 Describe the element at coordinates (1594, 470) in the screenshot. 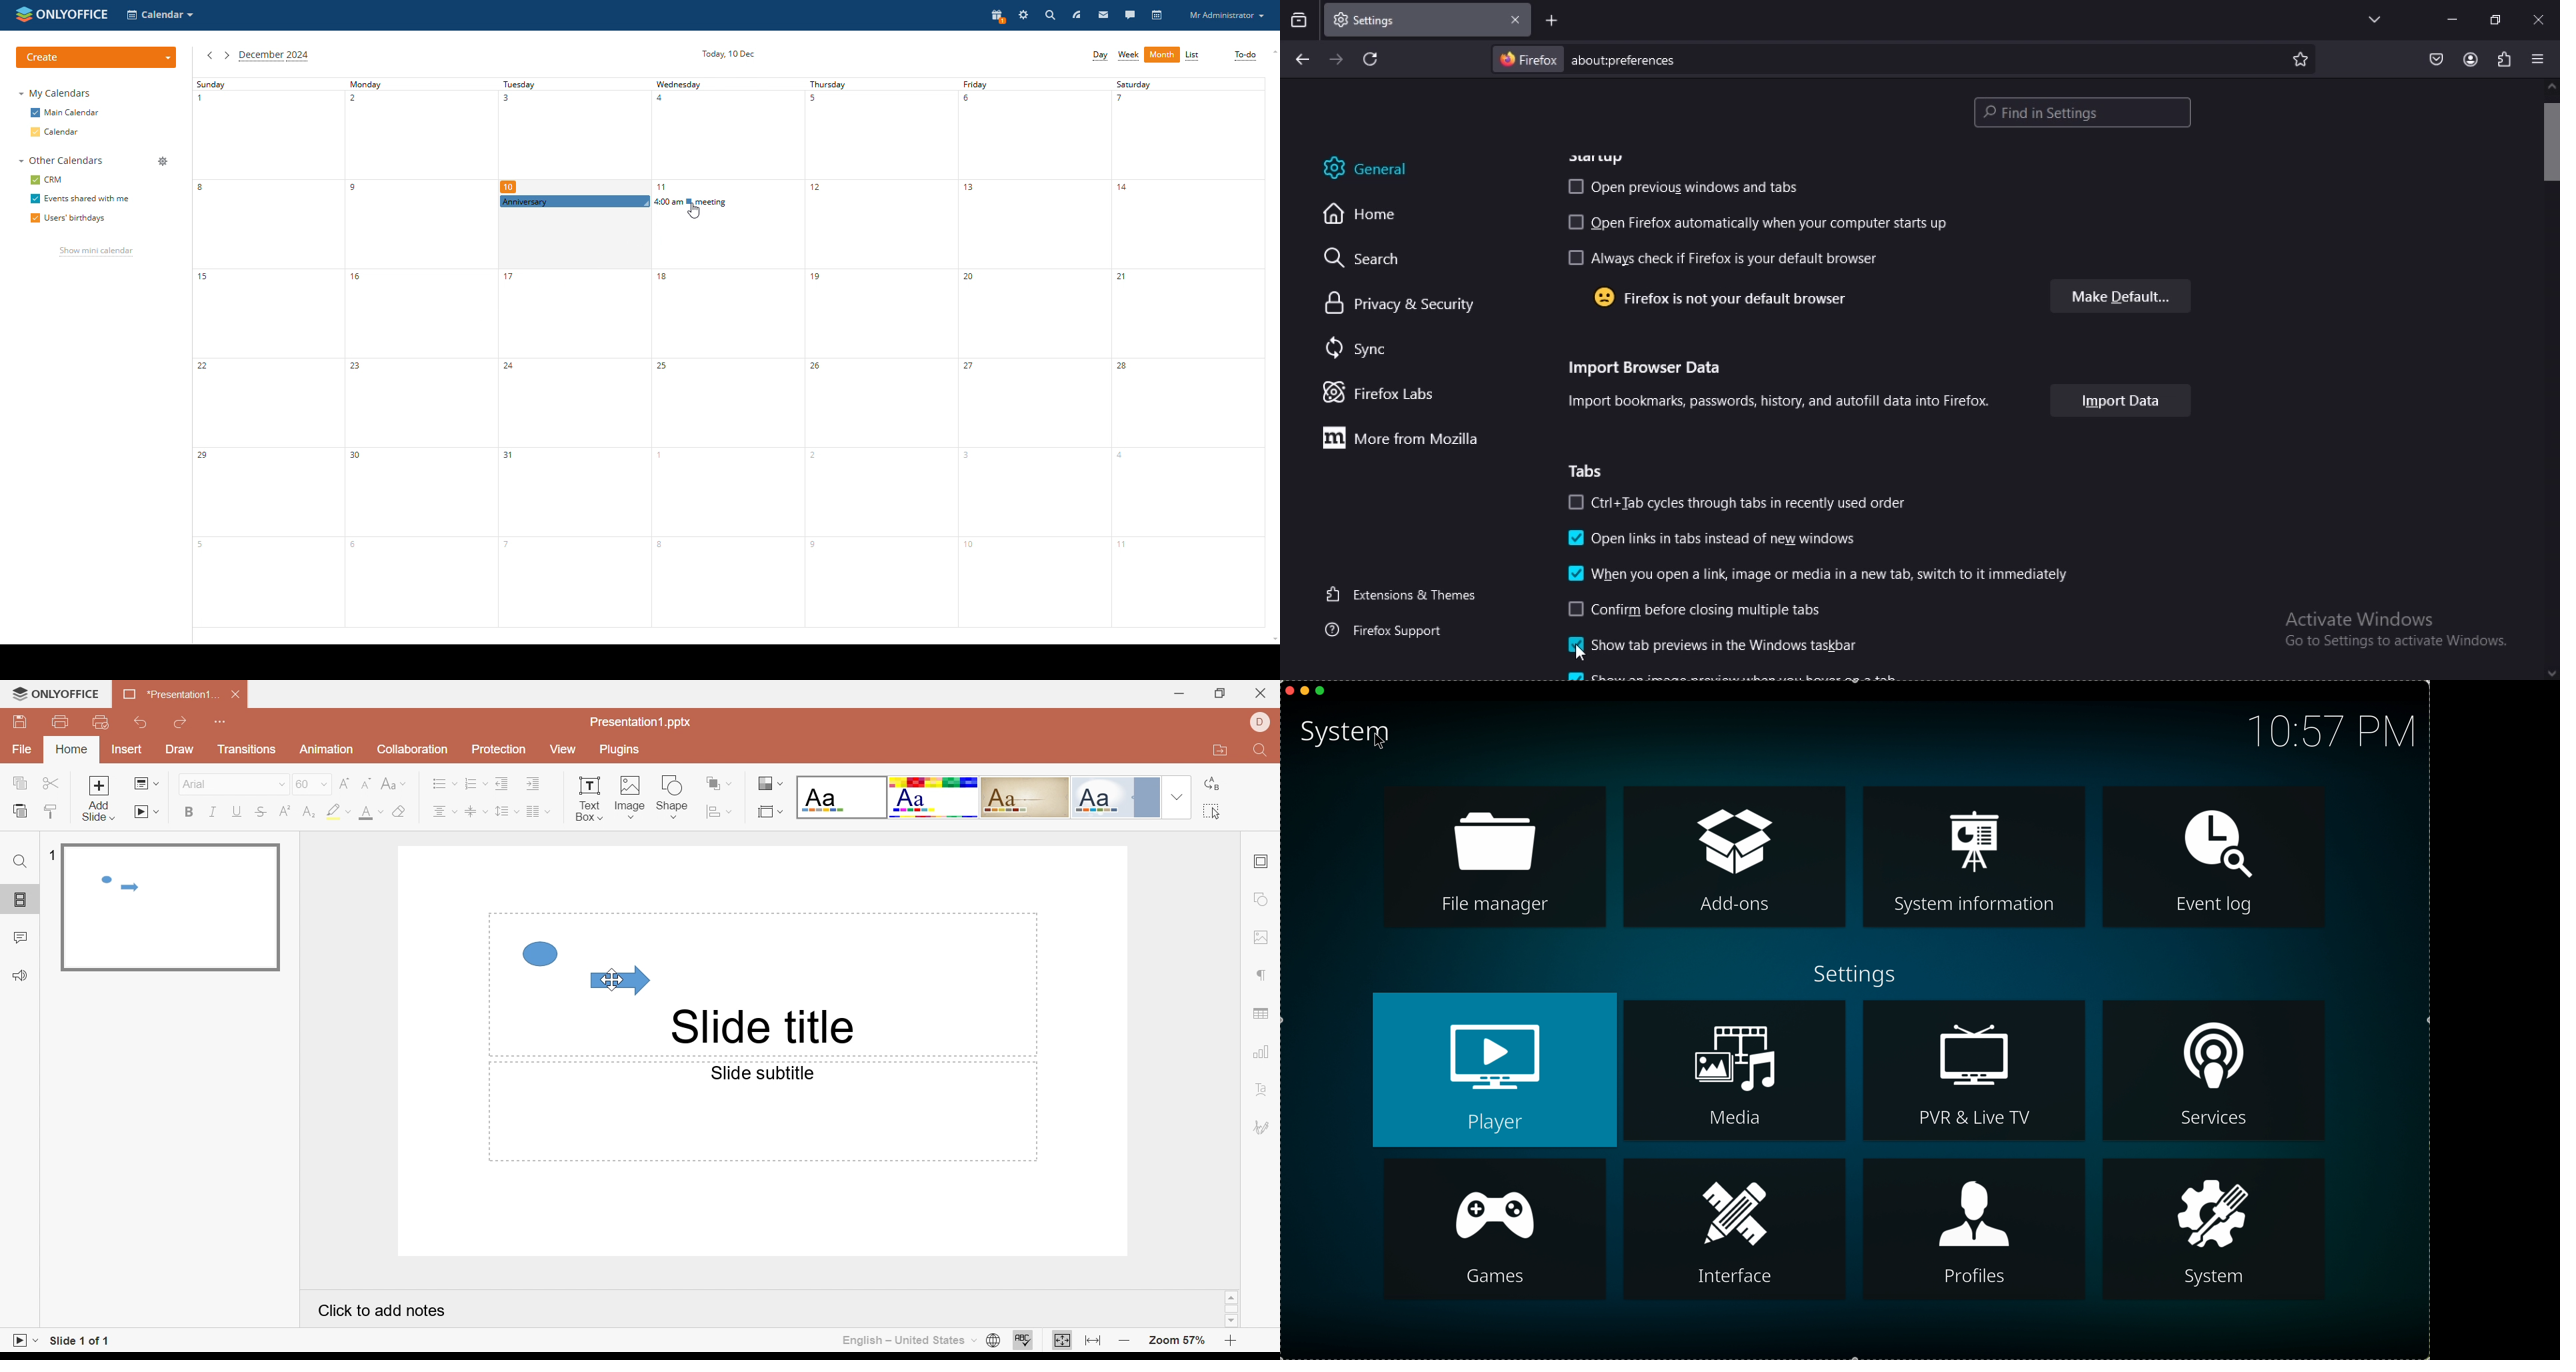

I see `tabs` at that location.